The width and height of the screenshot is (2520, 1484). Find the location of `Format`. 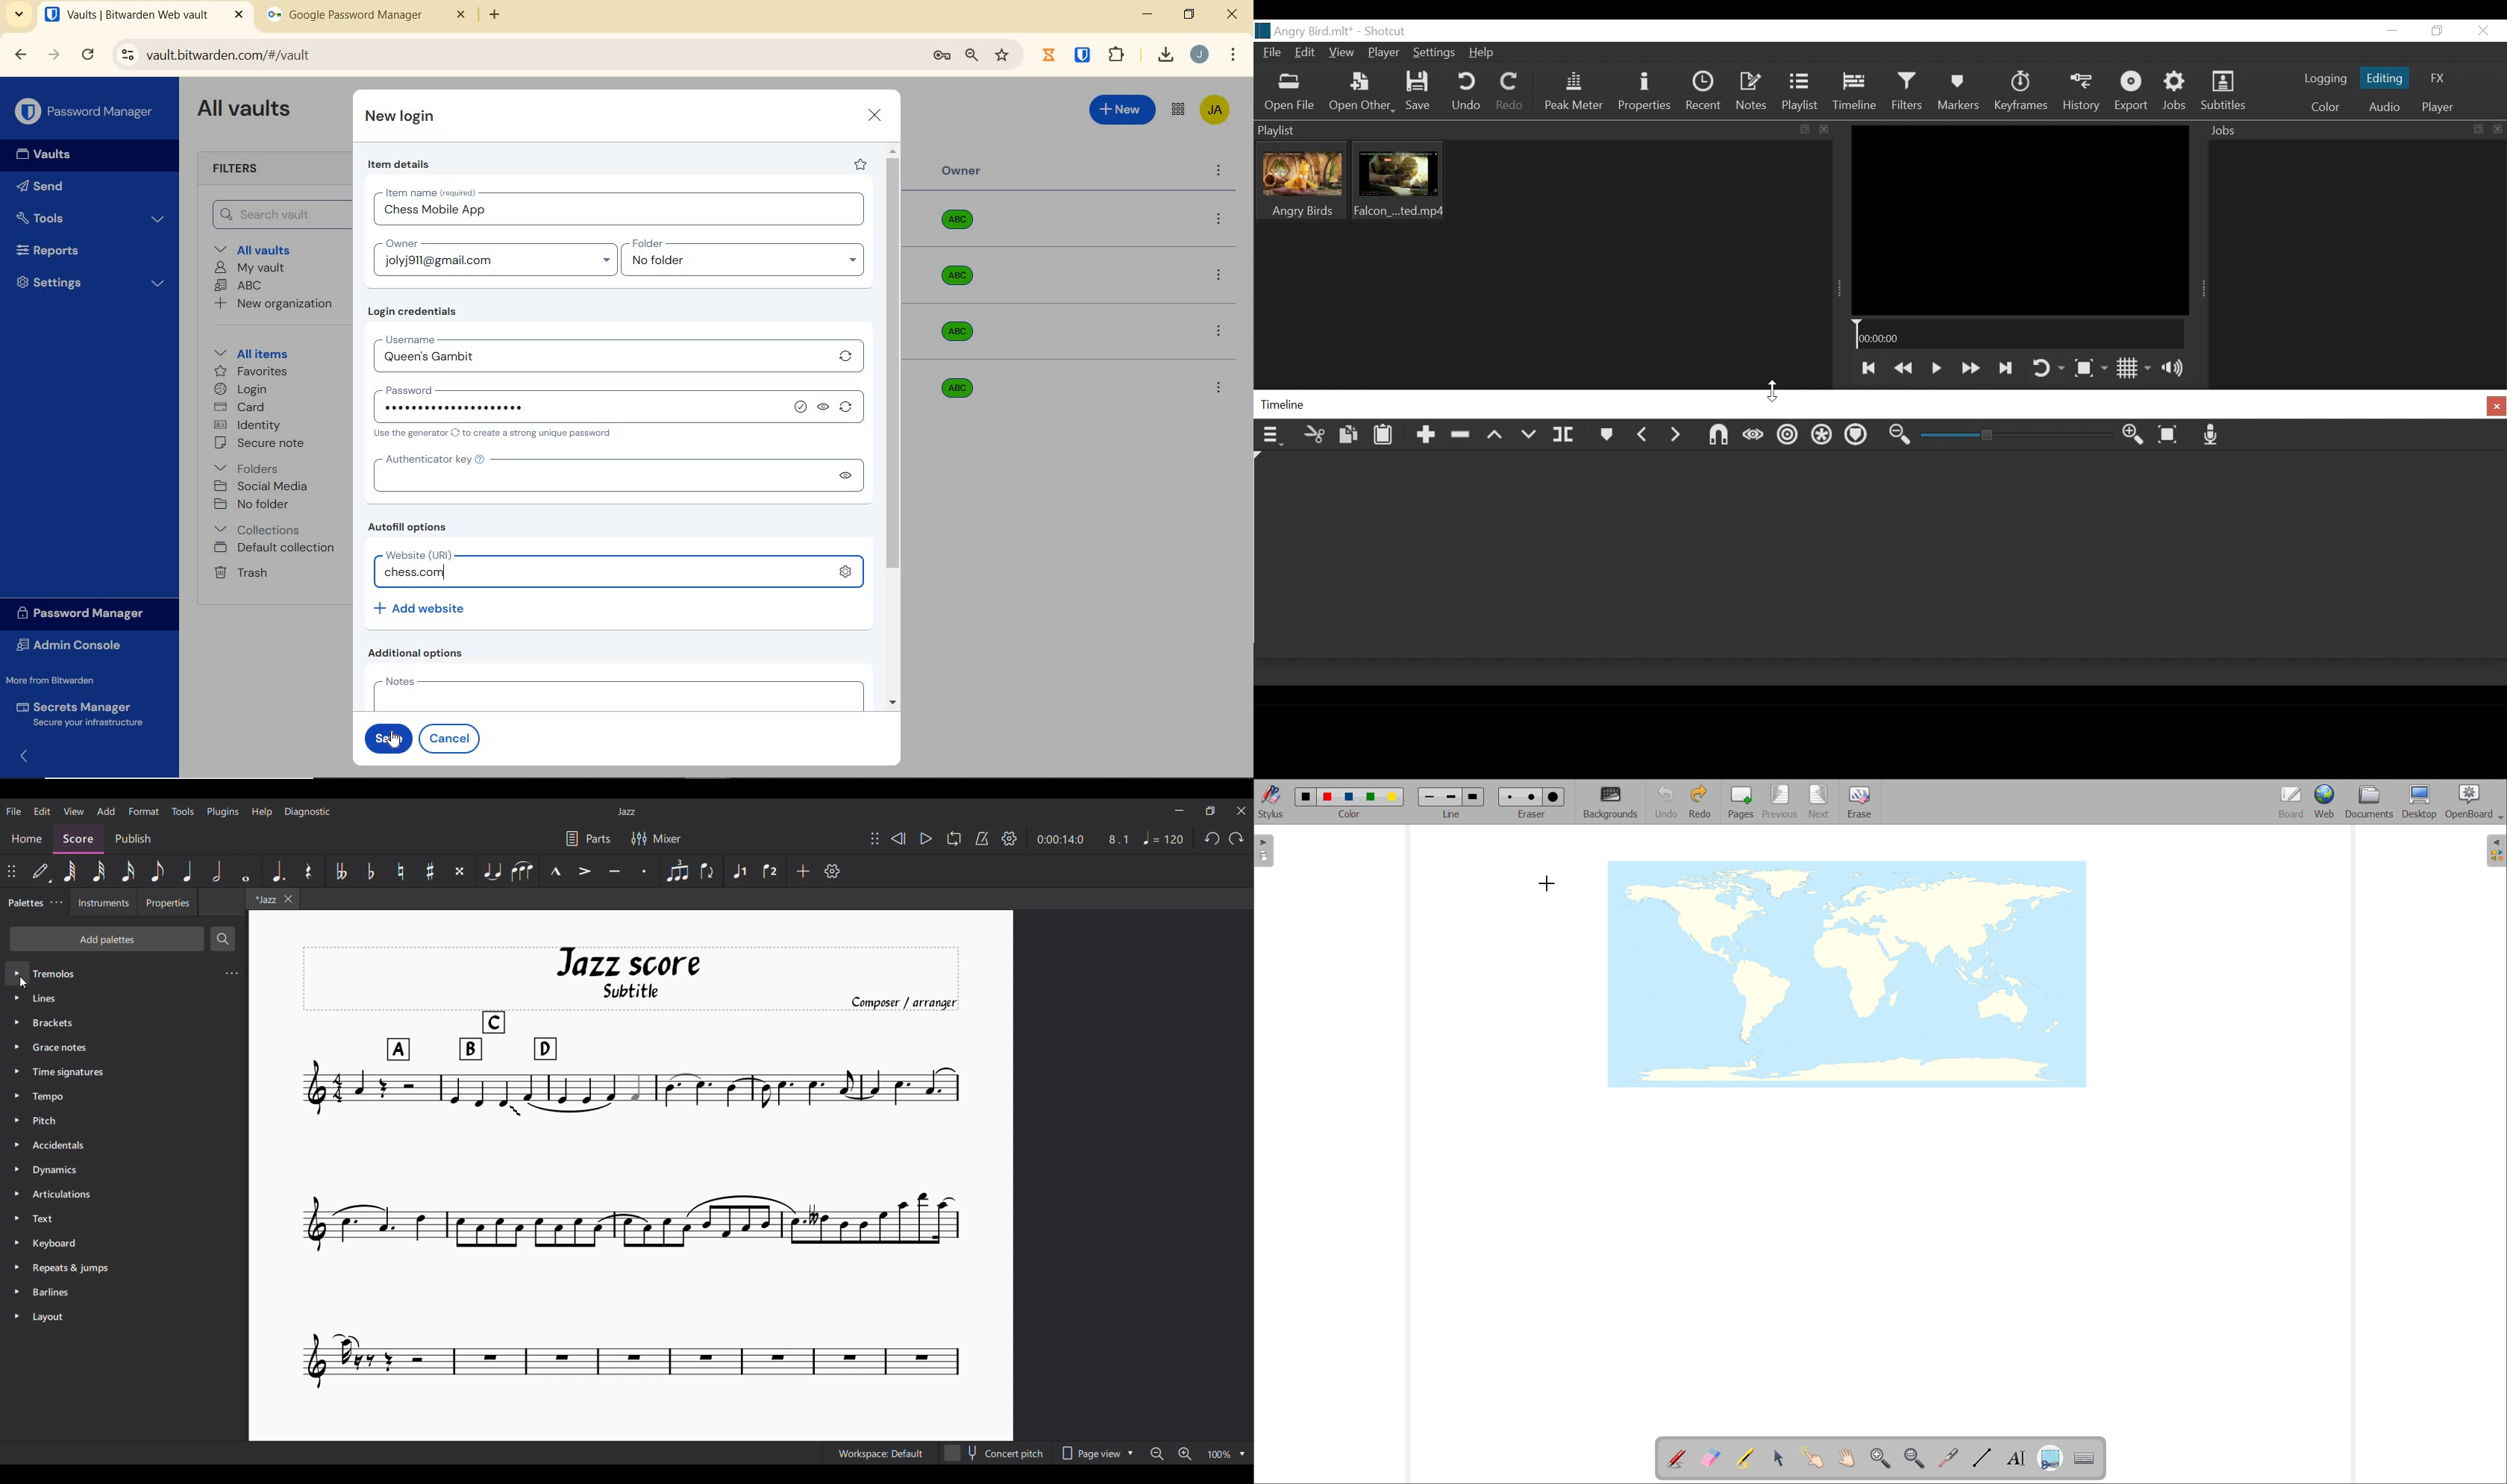

Format is located at coordinates (144, 811).